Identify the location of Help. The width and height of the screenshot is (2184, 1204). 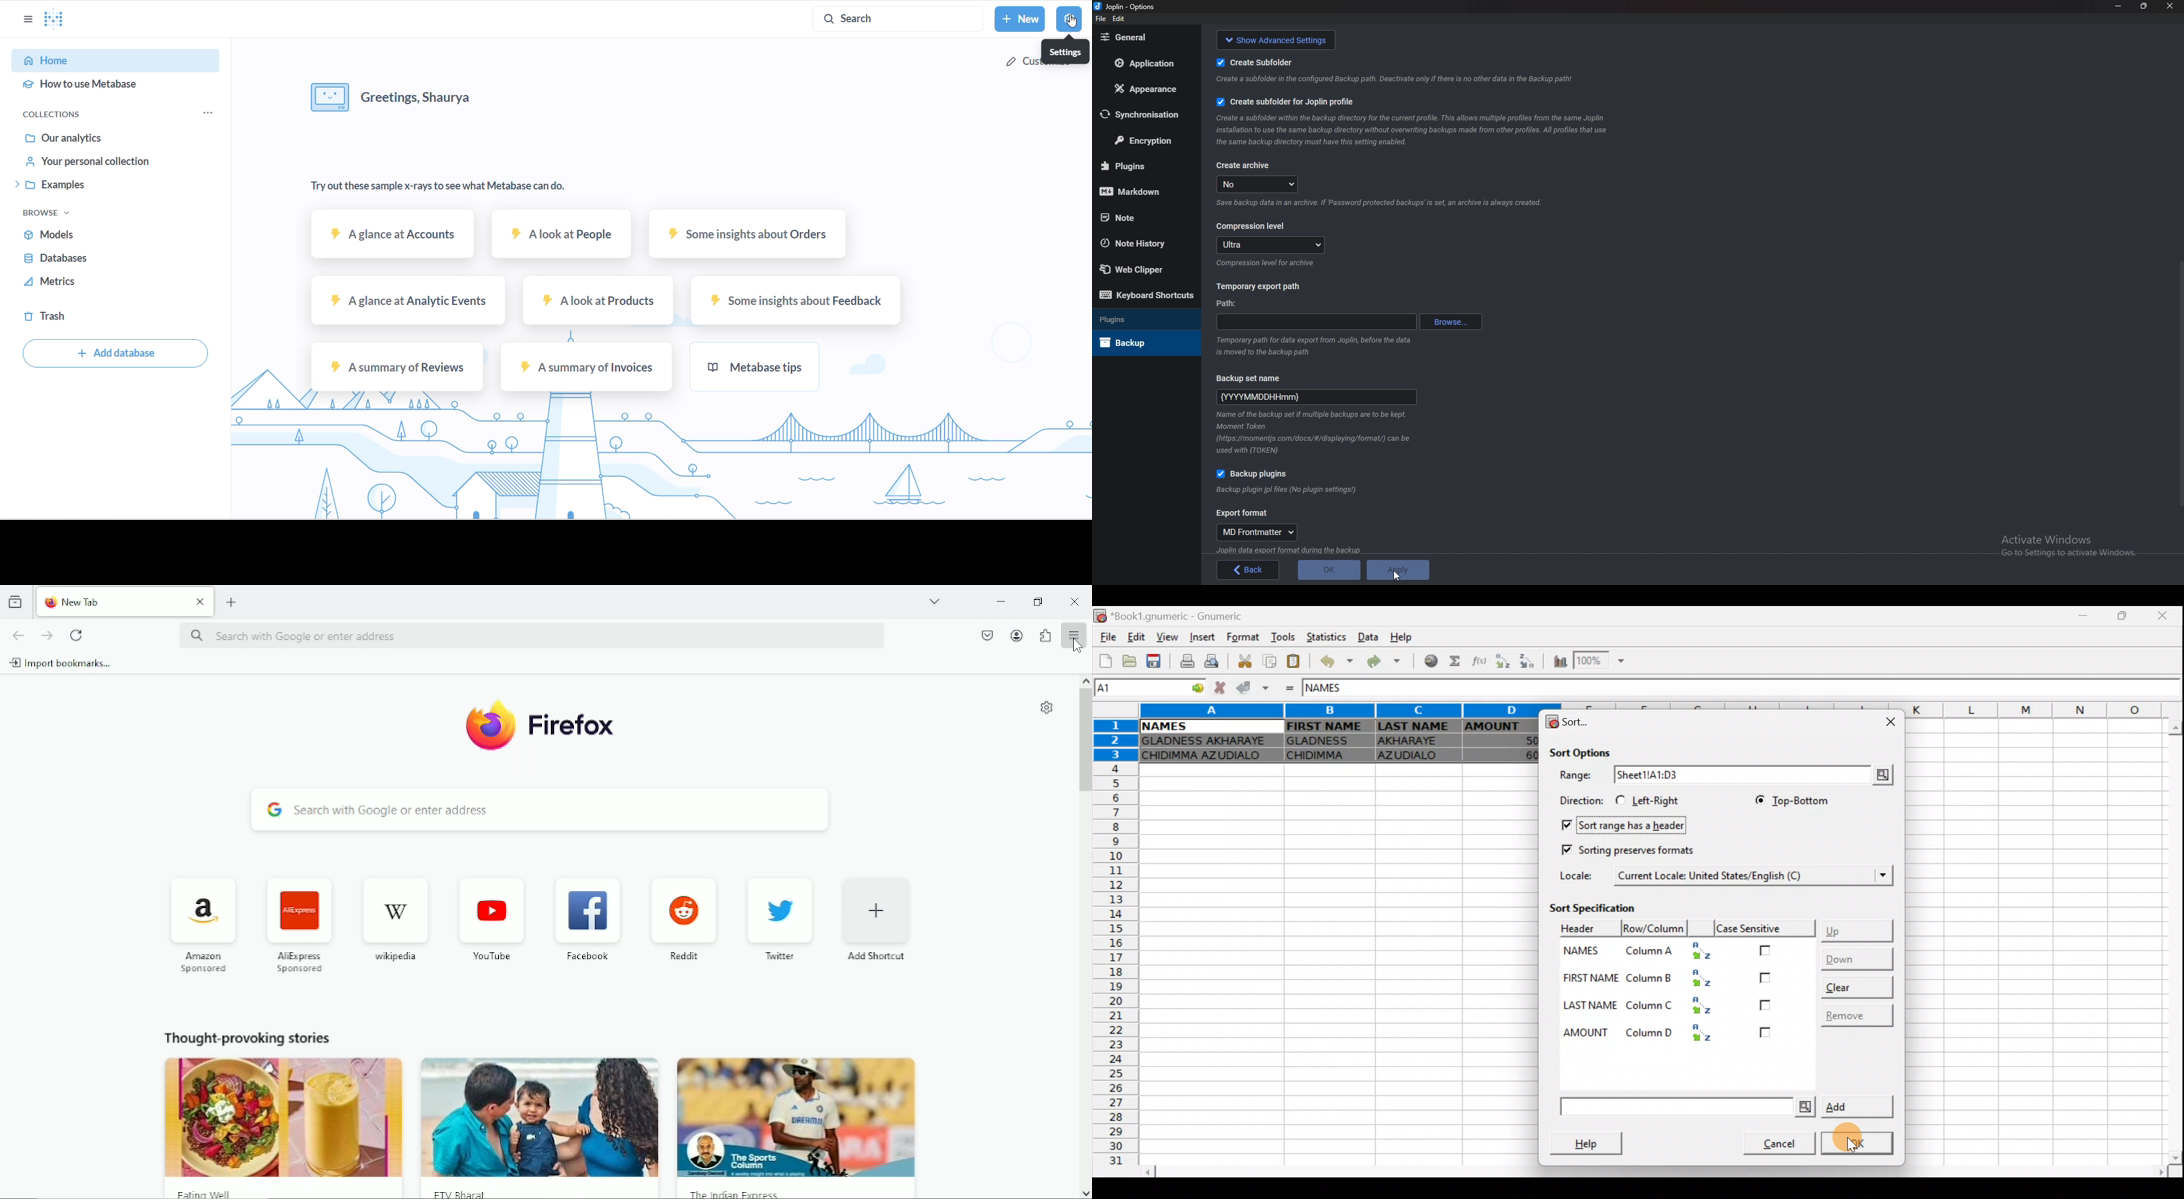
(1409, 634).